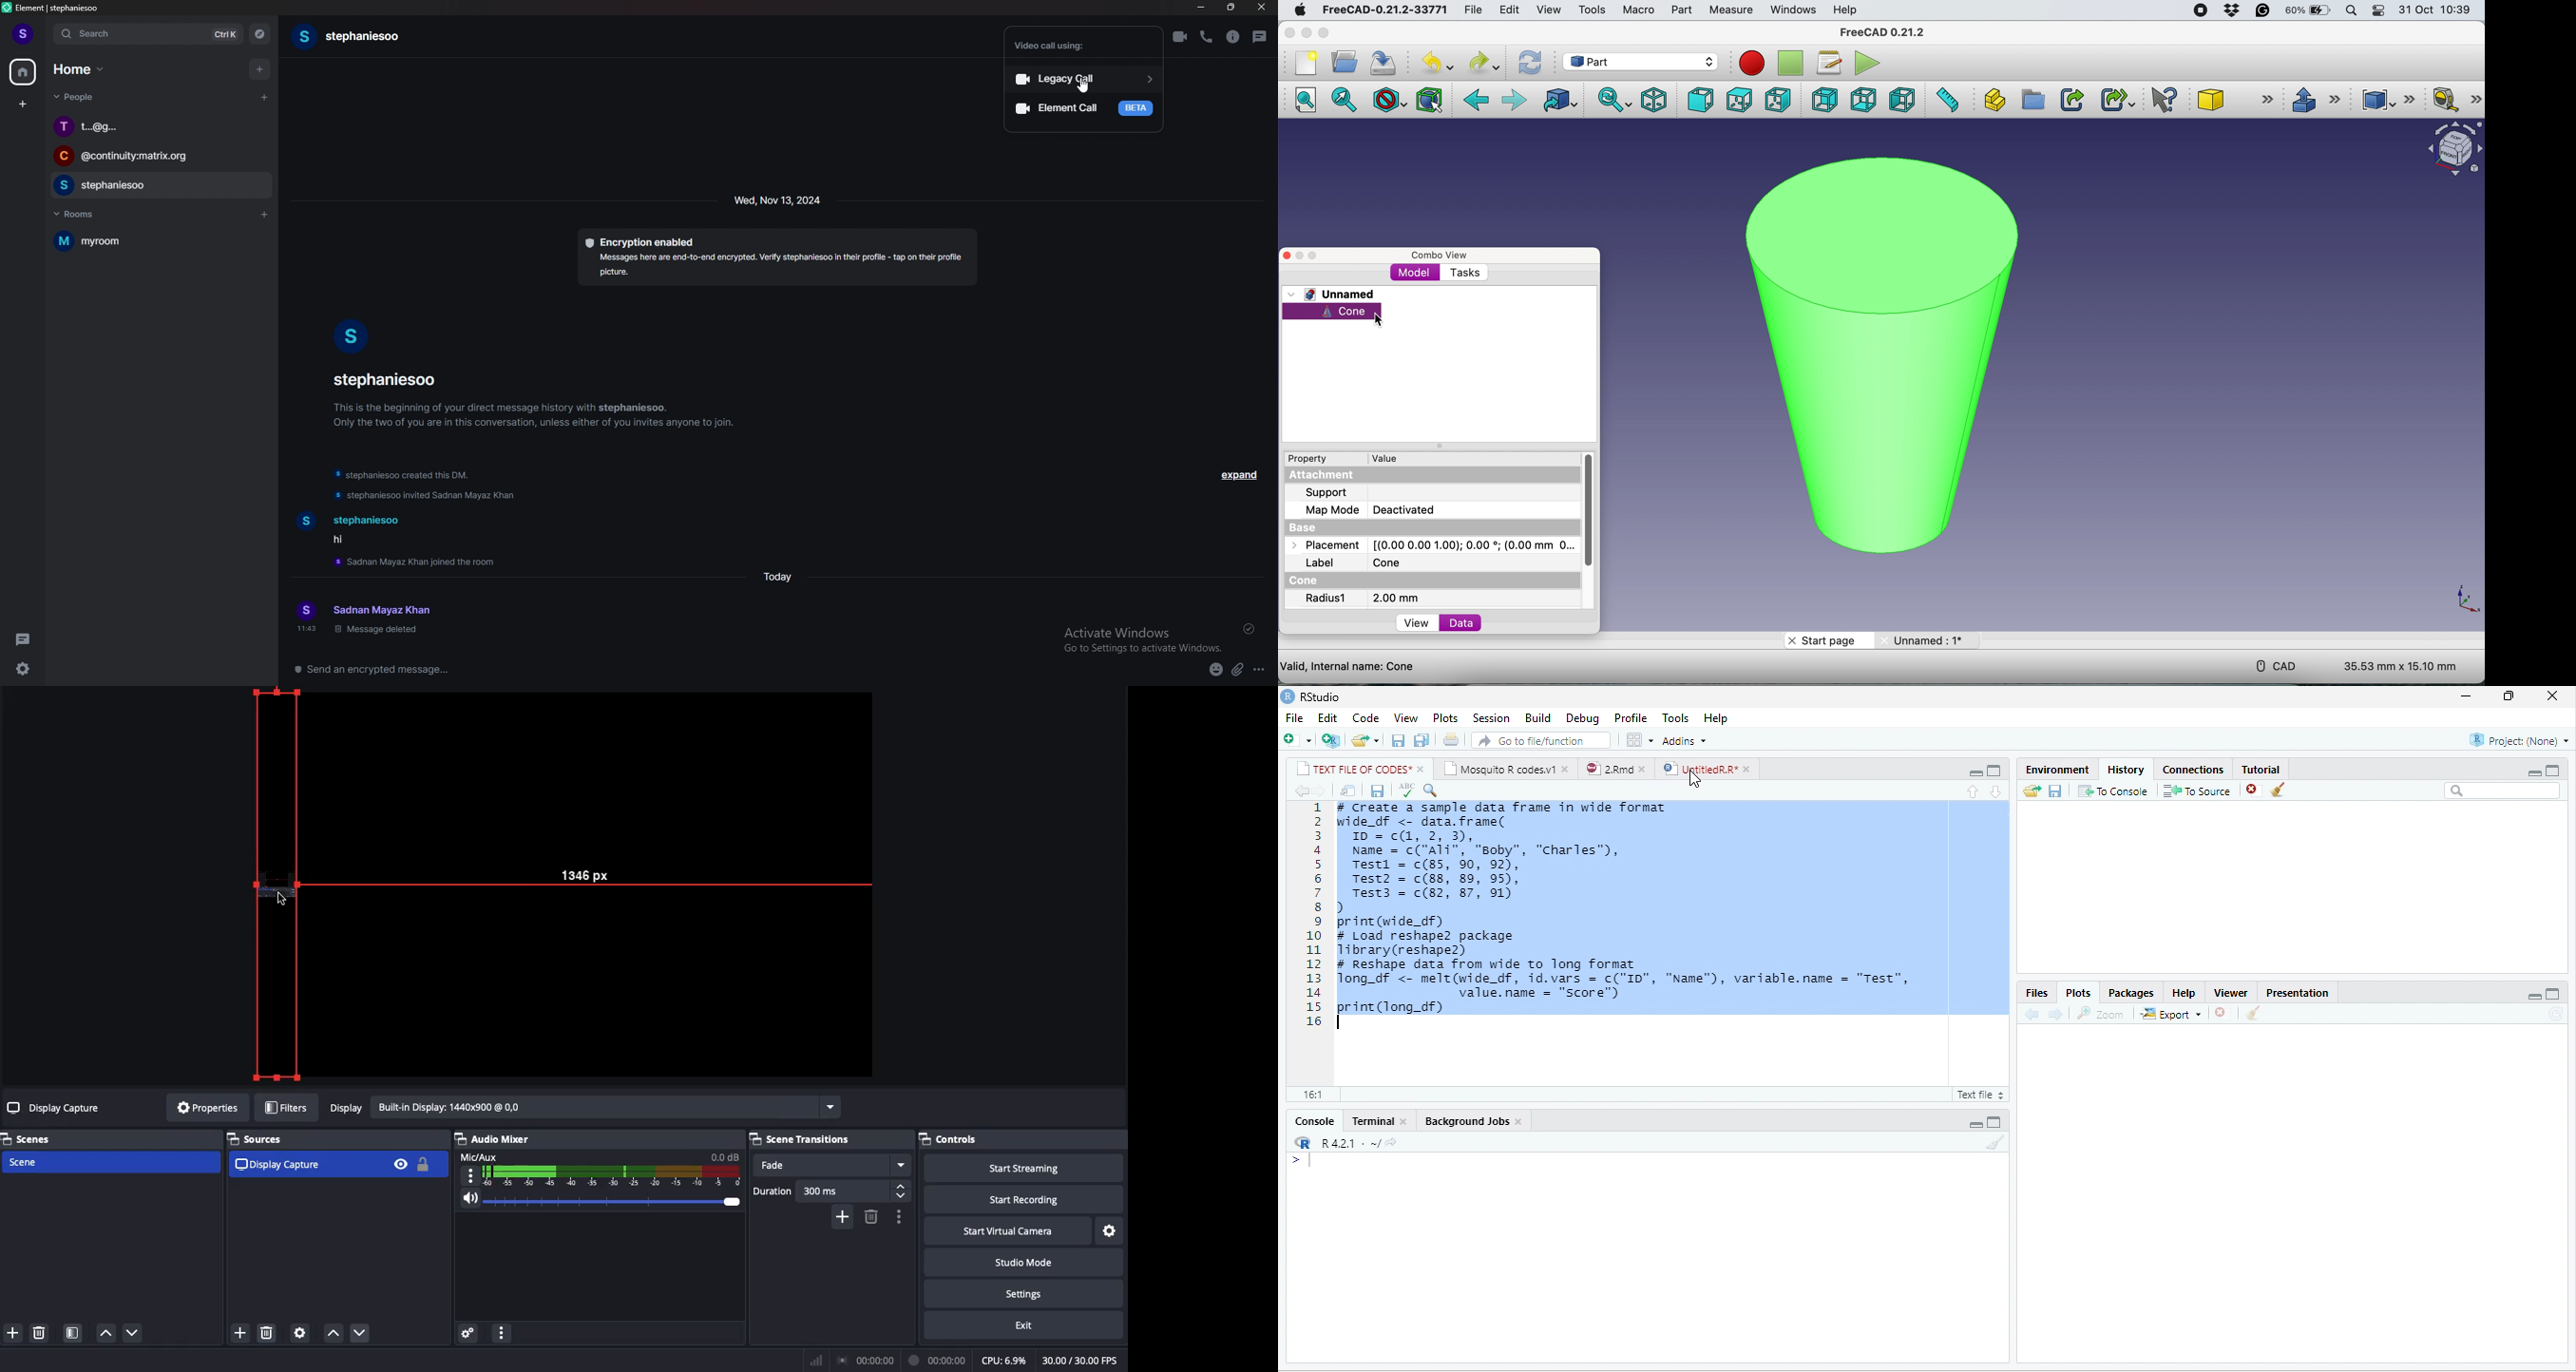 The height and width of the screenshot is (1372, 2576). Describe the element at coordinates (1860, 99) in the screenshot. I see `bottom` at that location.